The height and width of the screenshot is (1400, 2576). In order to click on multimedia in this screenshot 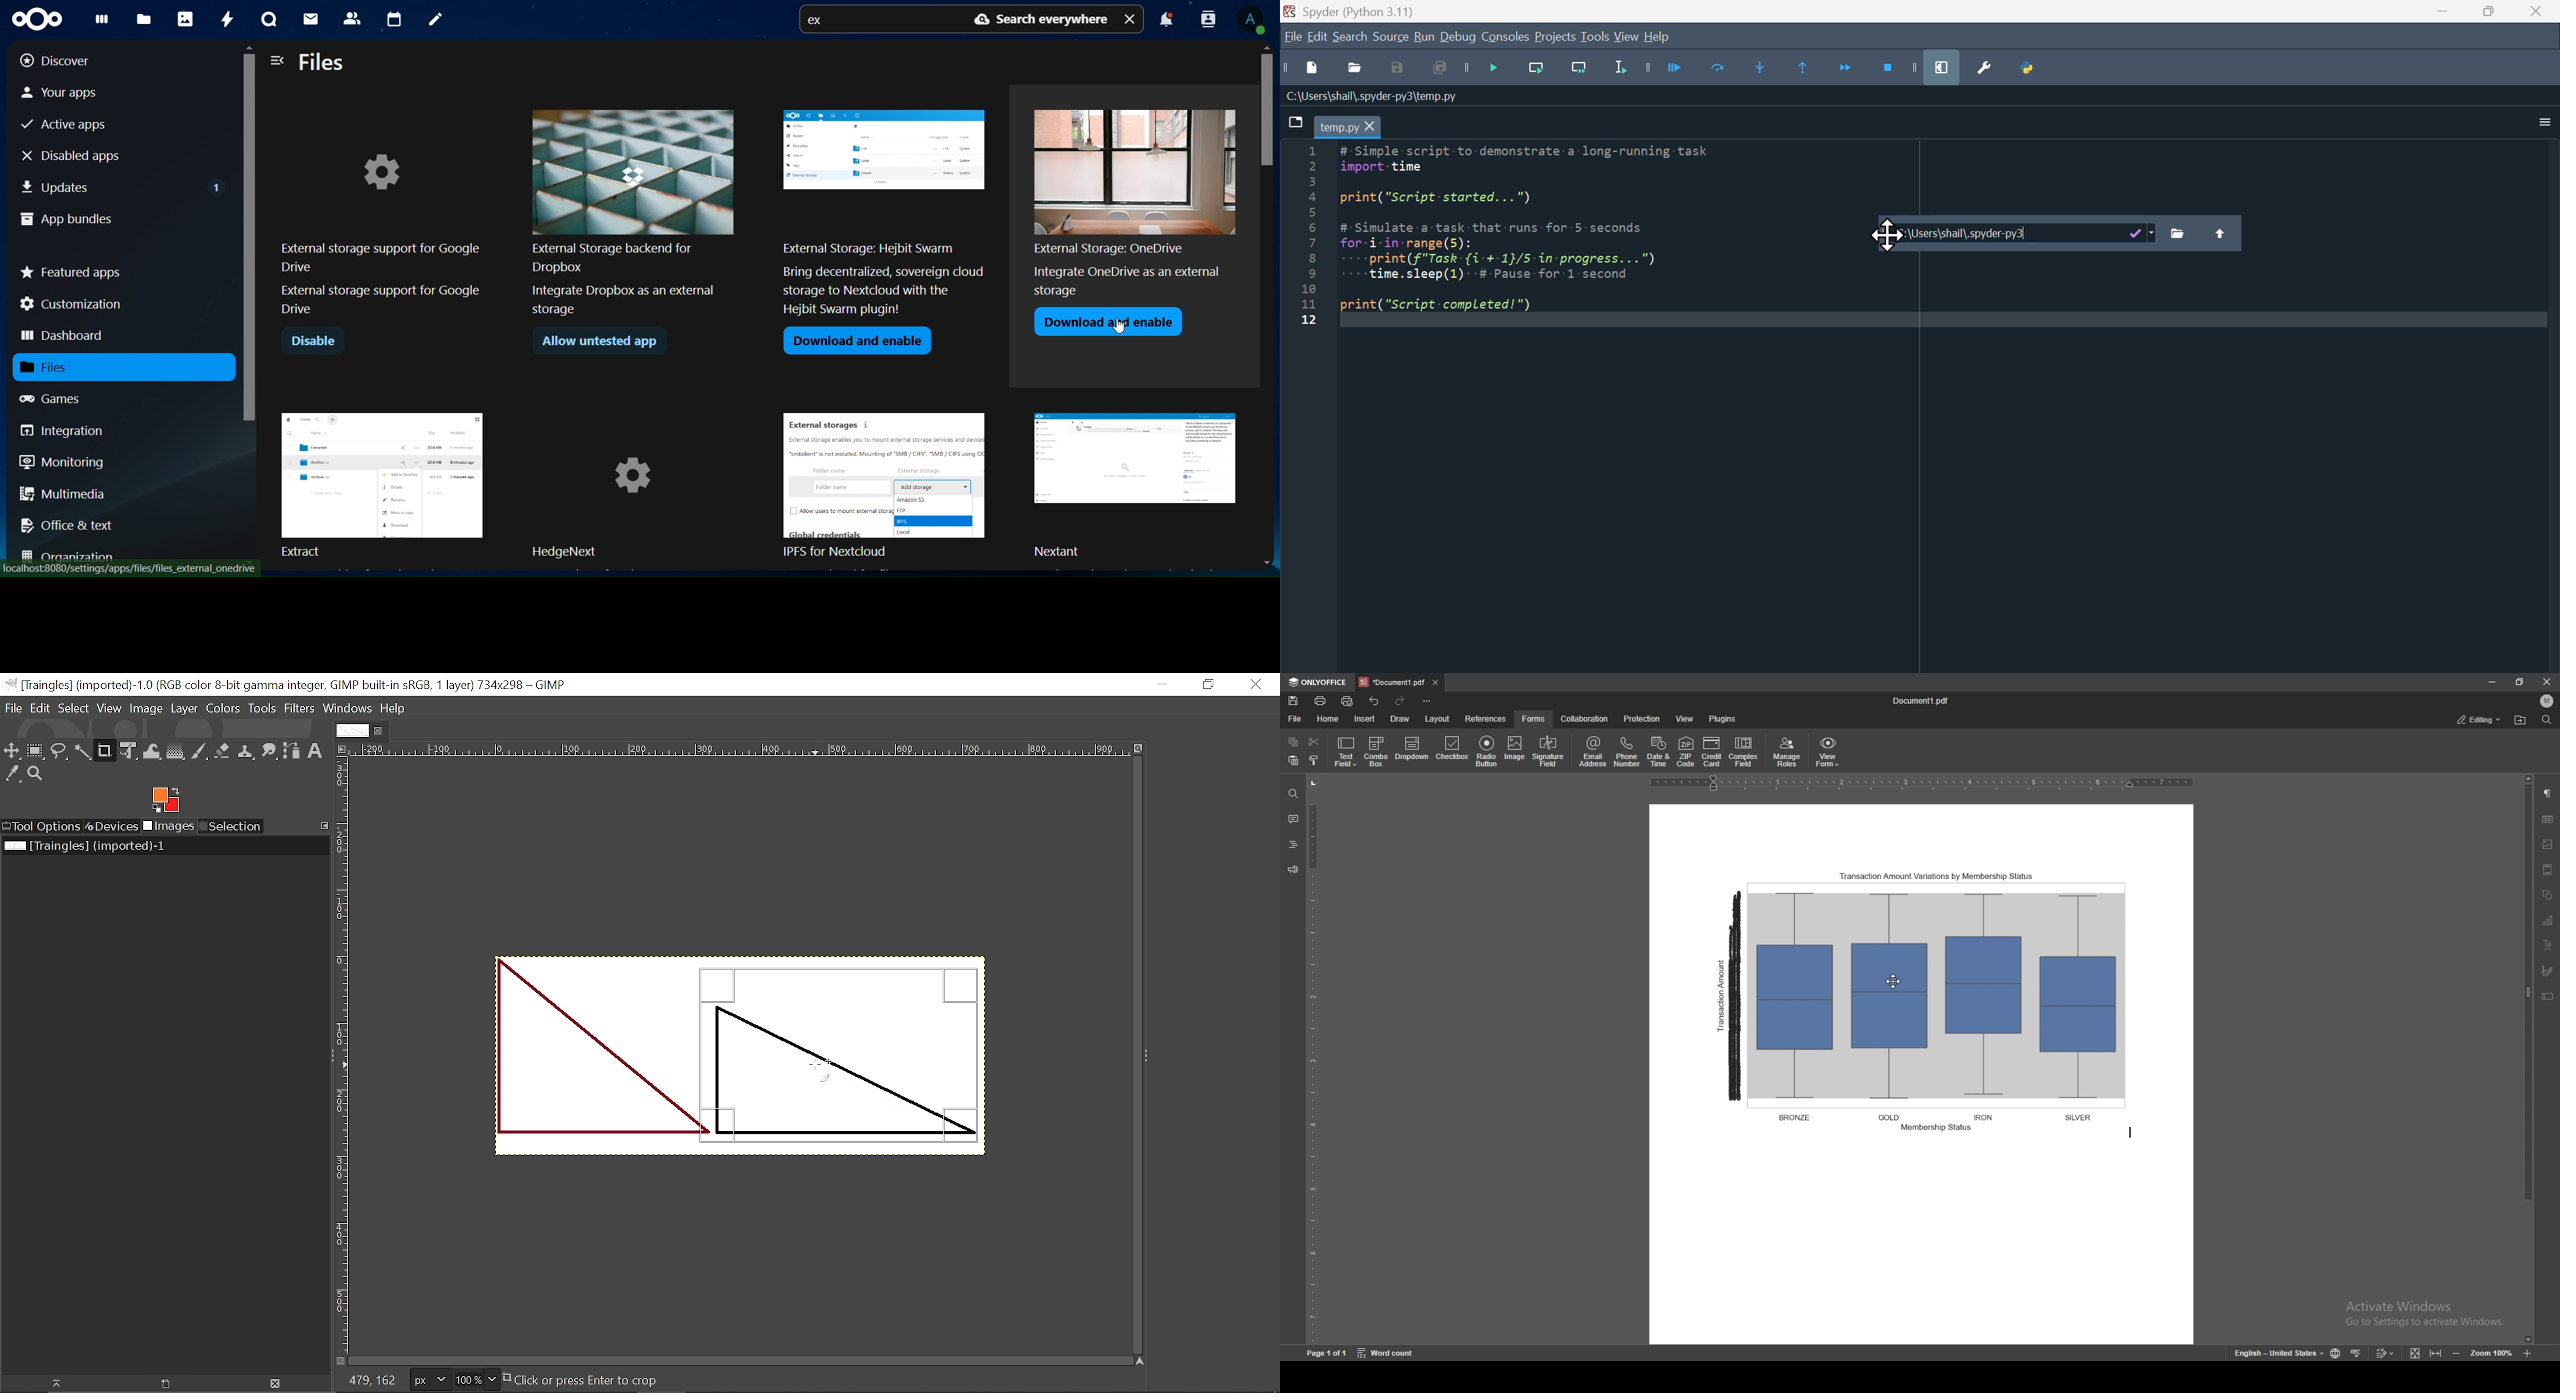, I will do `click(63, 497)`.